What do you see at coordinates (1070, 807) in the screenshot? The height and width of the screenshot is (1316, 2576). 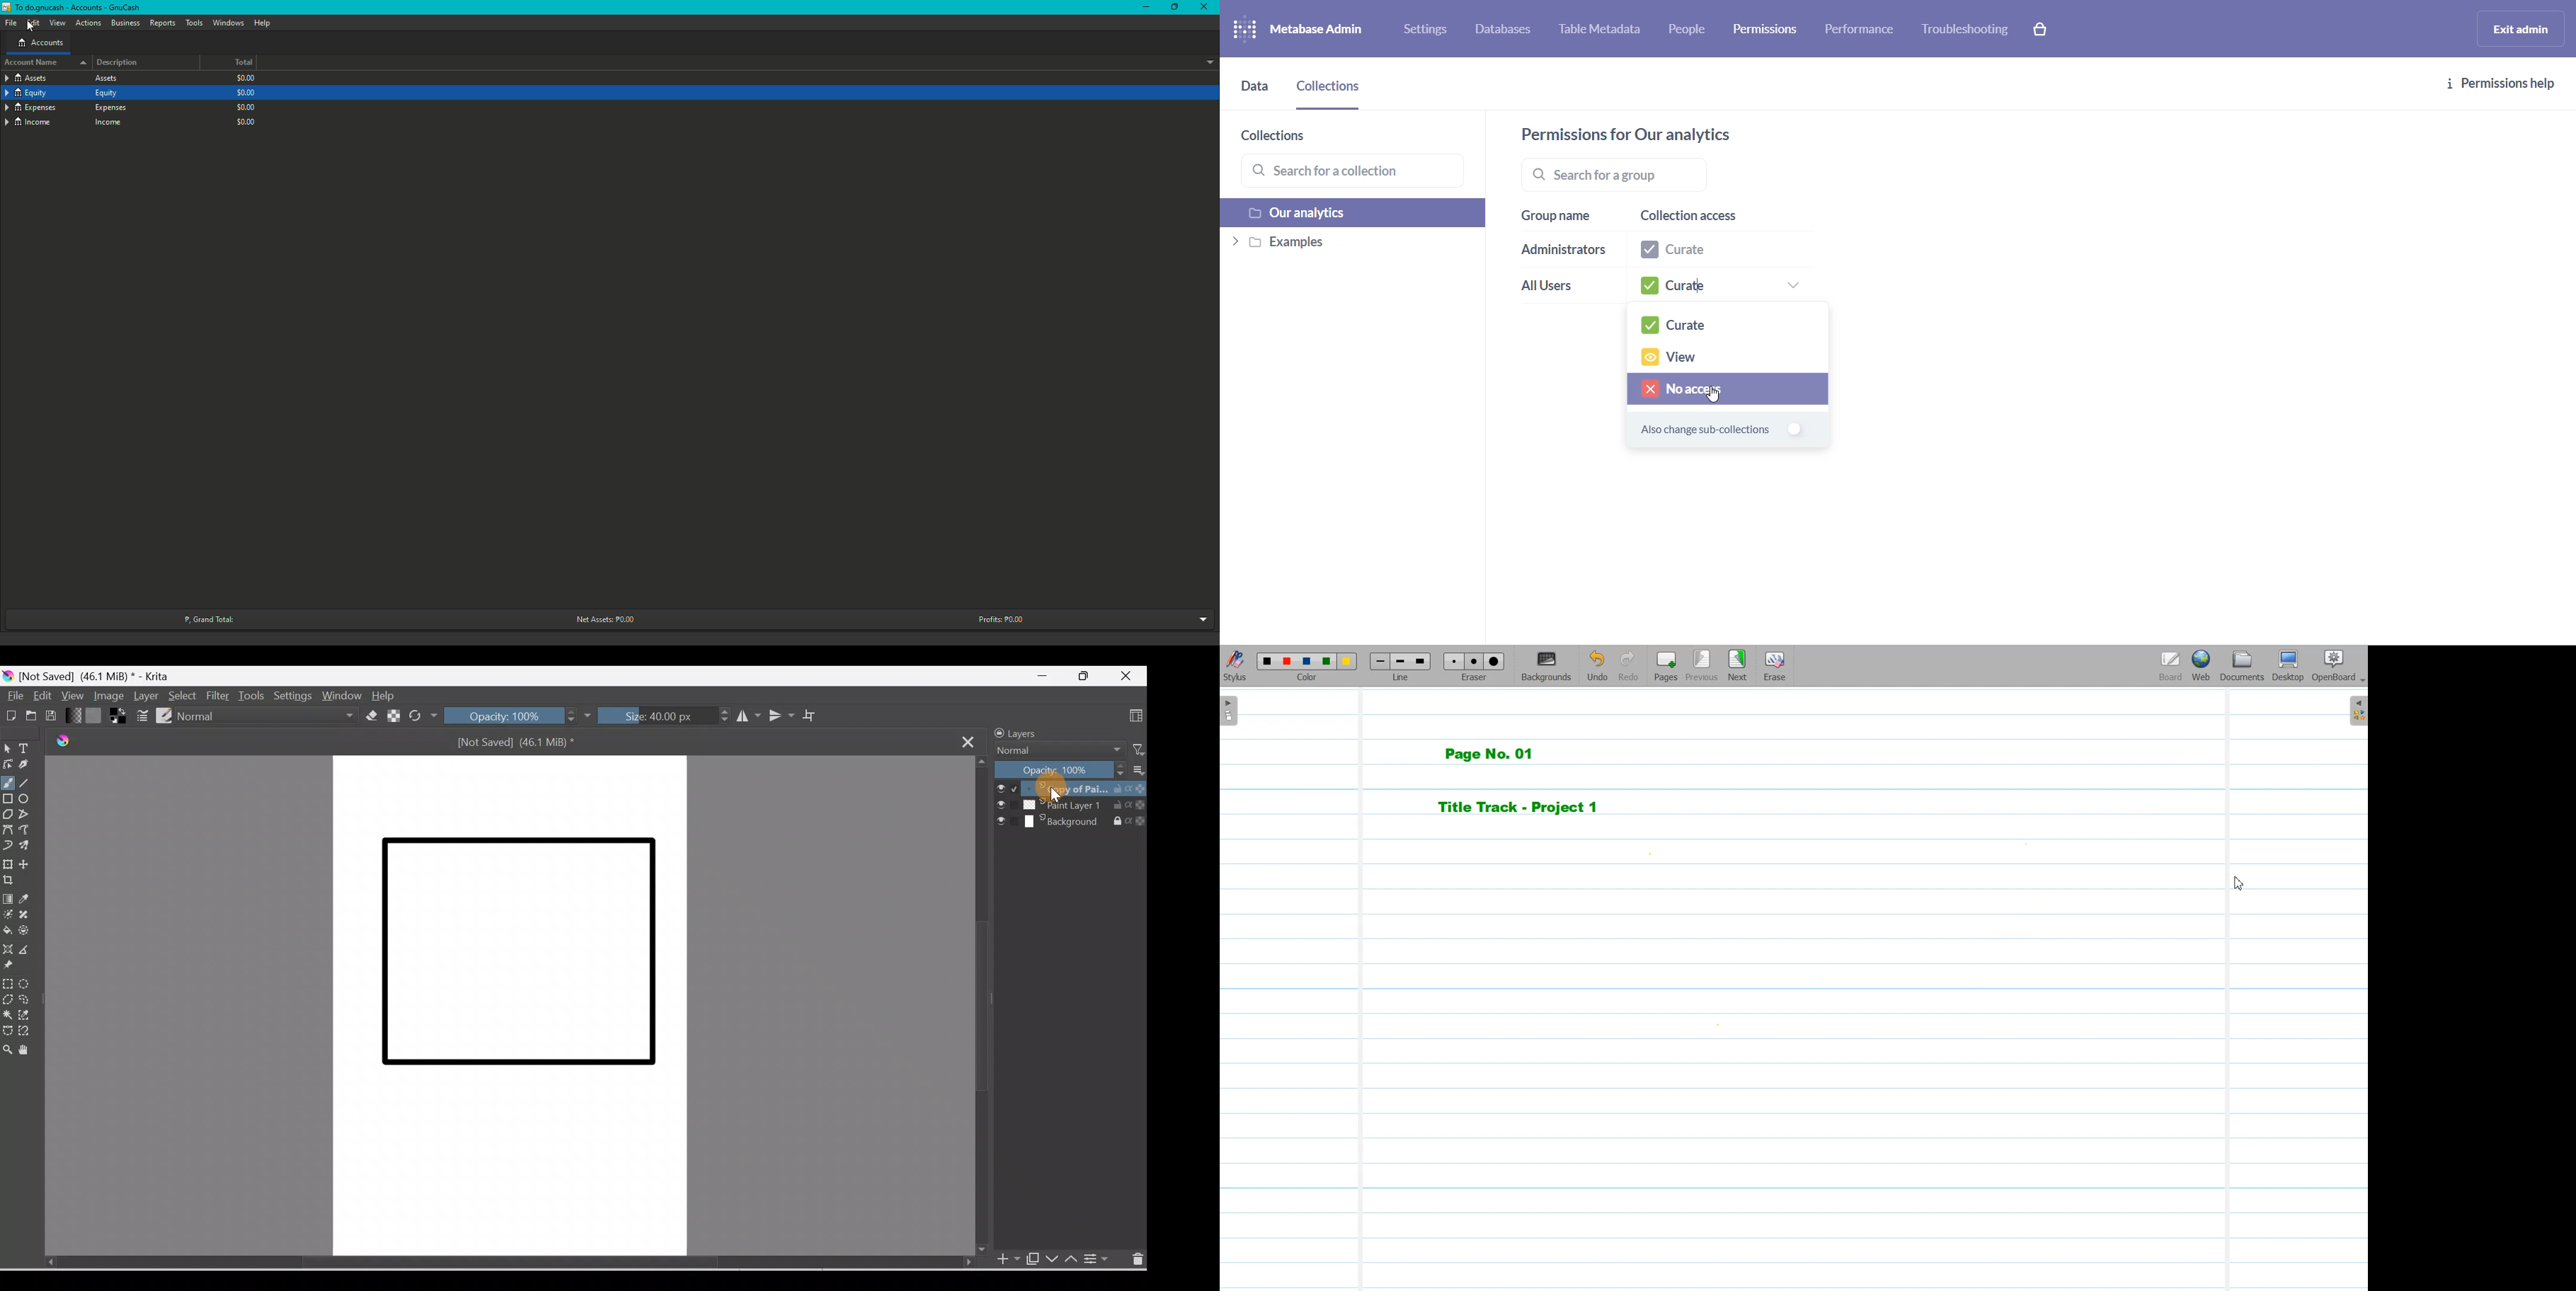 I see `Paint Layer 1` at bounding box center [1070, 807].